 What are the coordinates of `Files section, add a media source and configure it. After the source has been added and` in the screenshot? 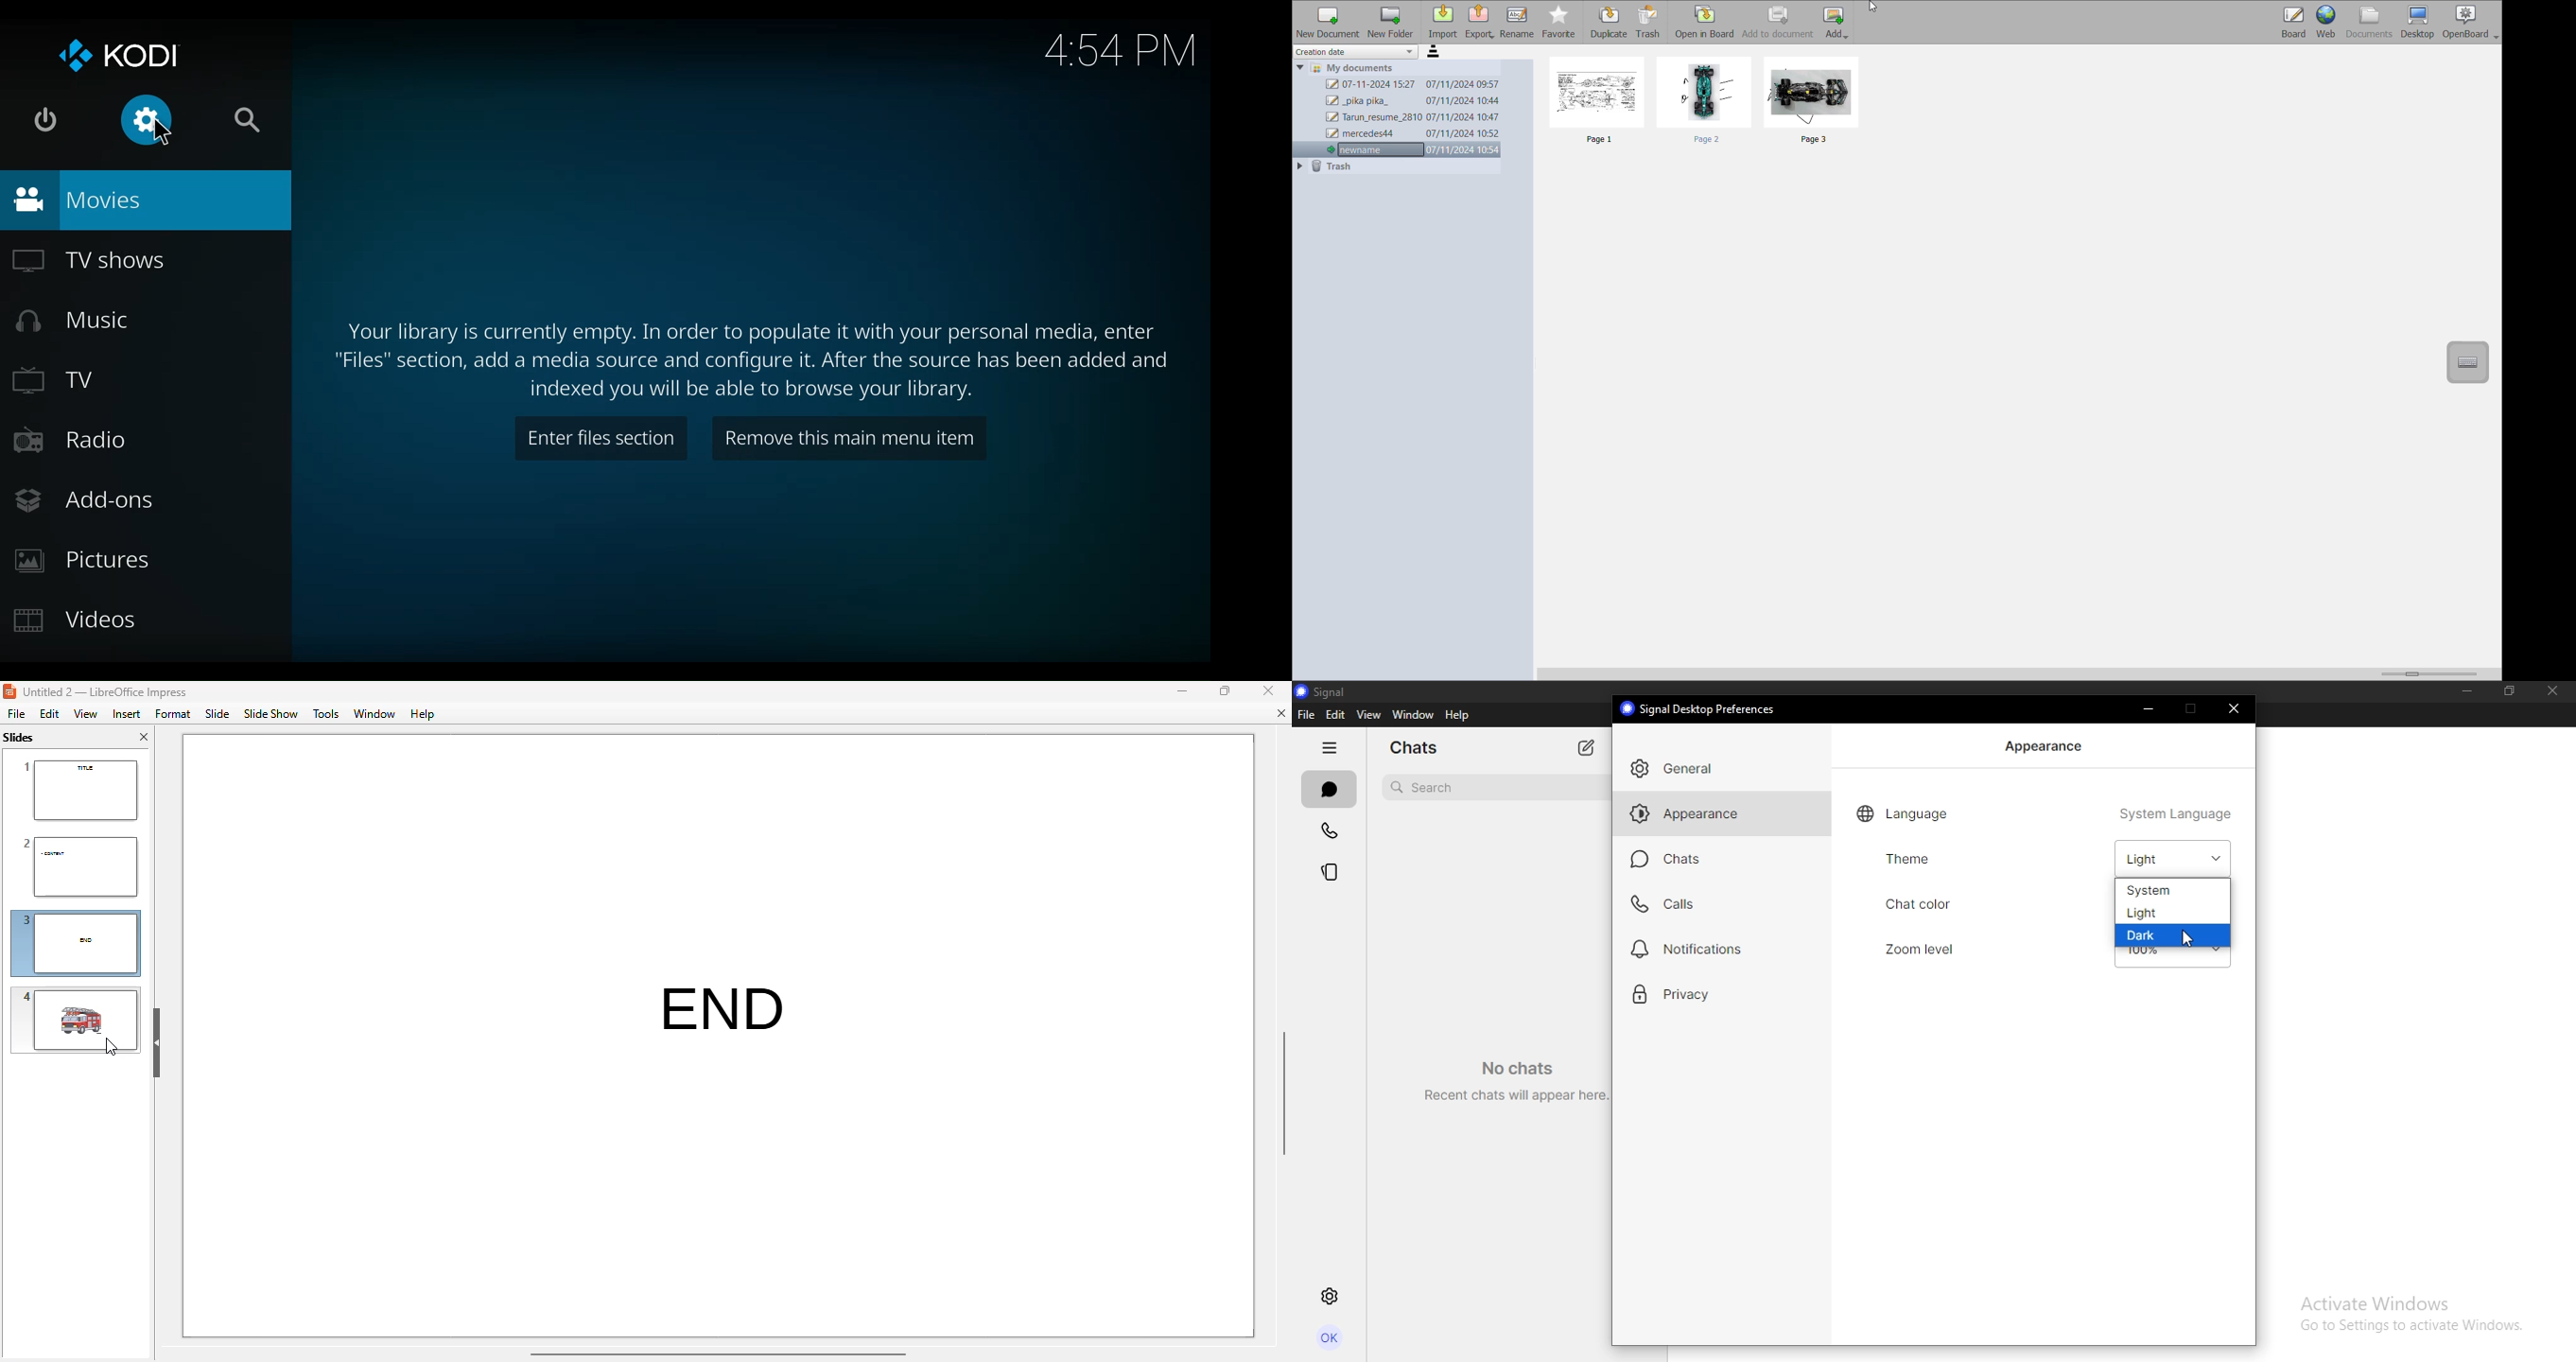 It's located at (752, 362).